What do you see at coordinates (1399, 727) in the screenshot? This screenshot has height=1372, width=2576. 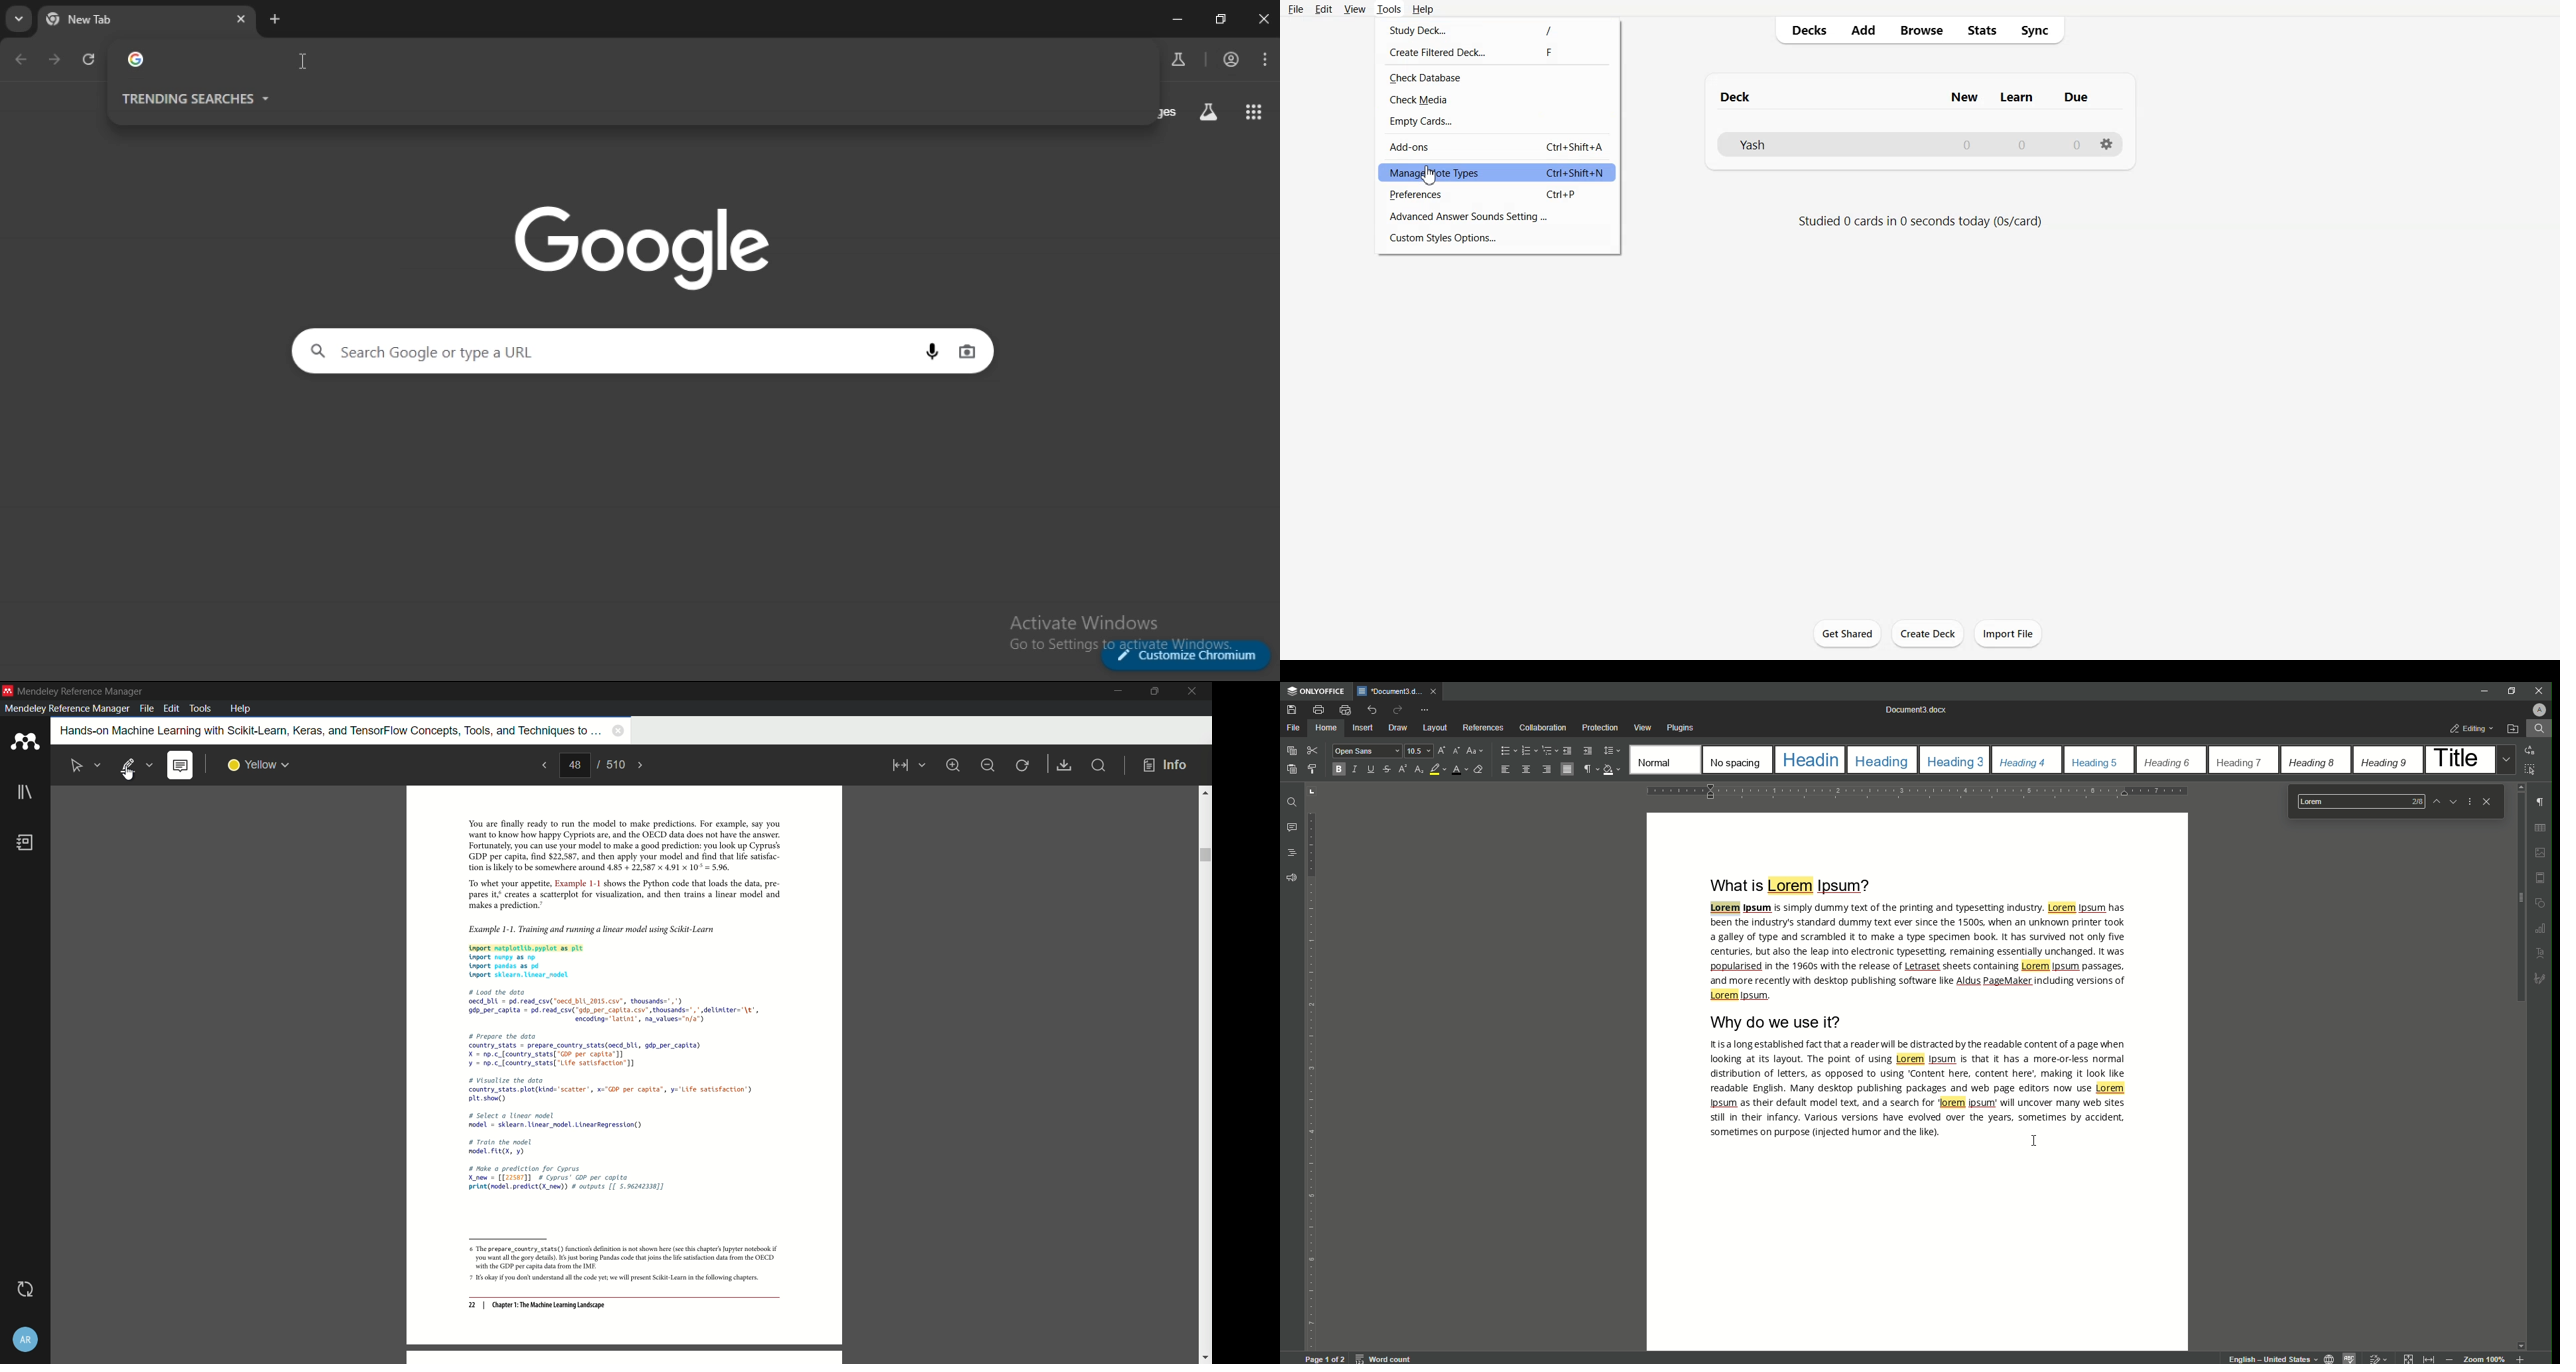 I see `Draw` at bounding box center [1399, 727].